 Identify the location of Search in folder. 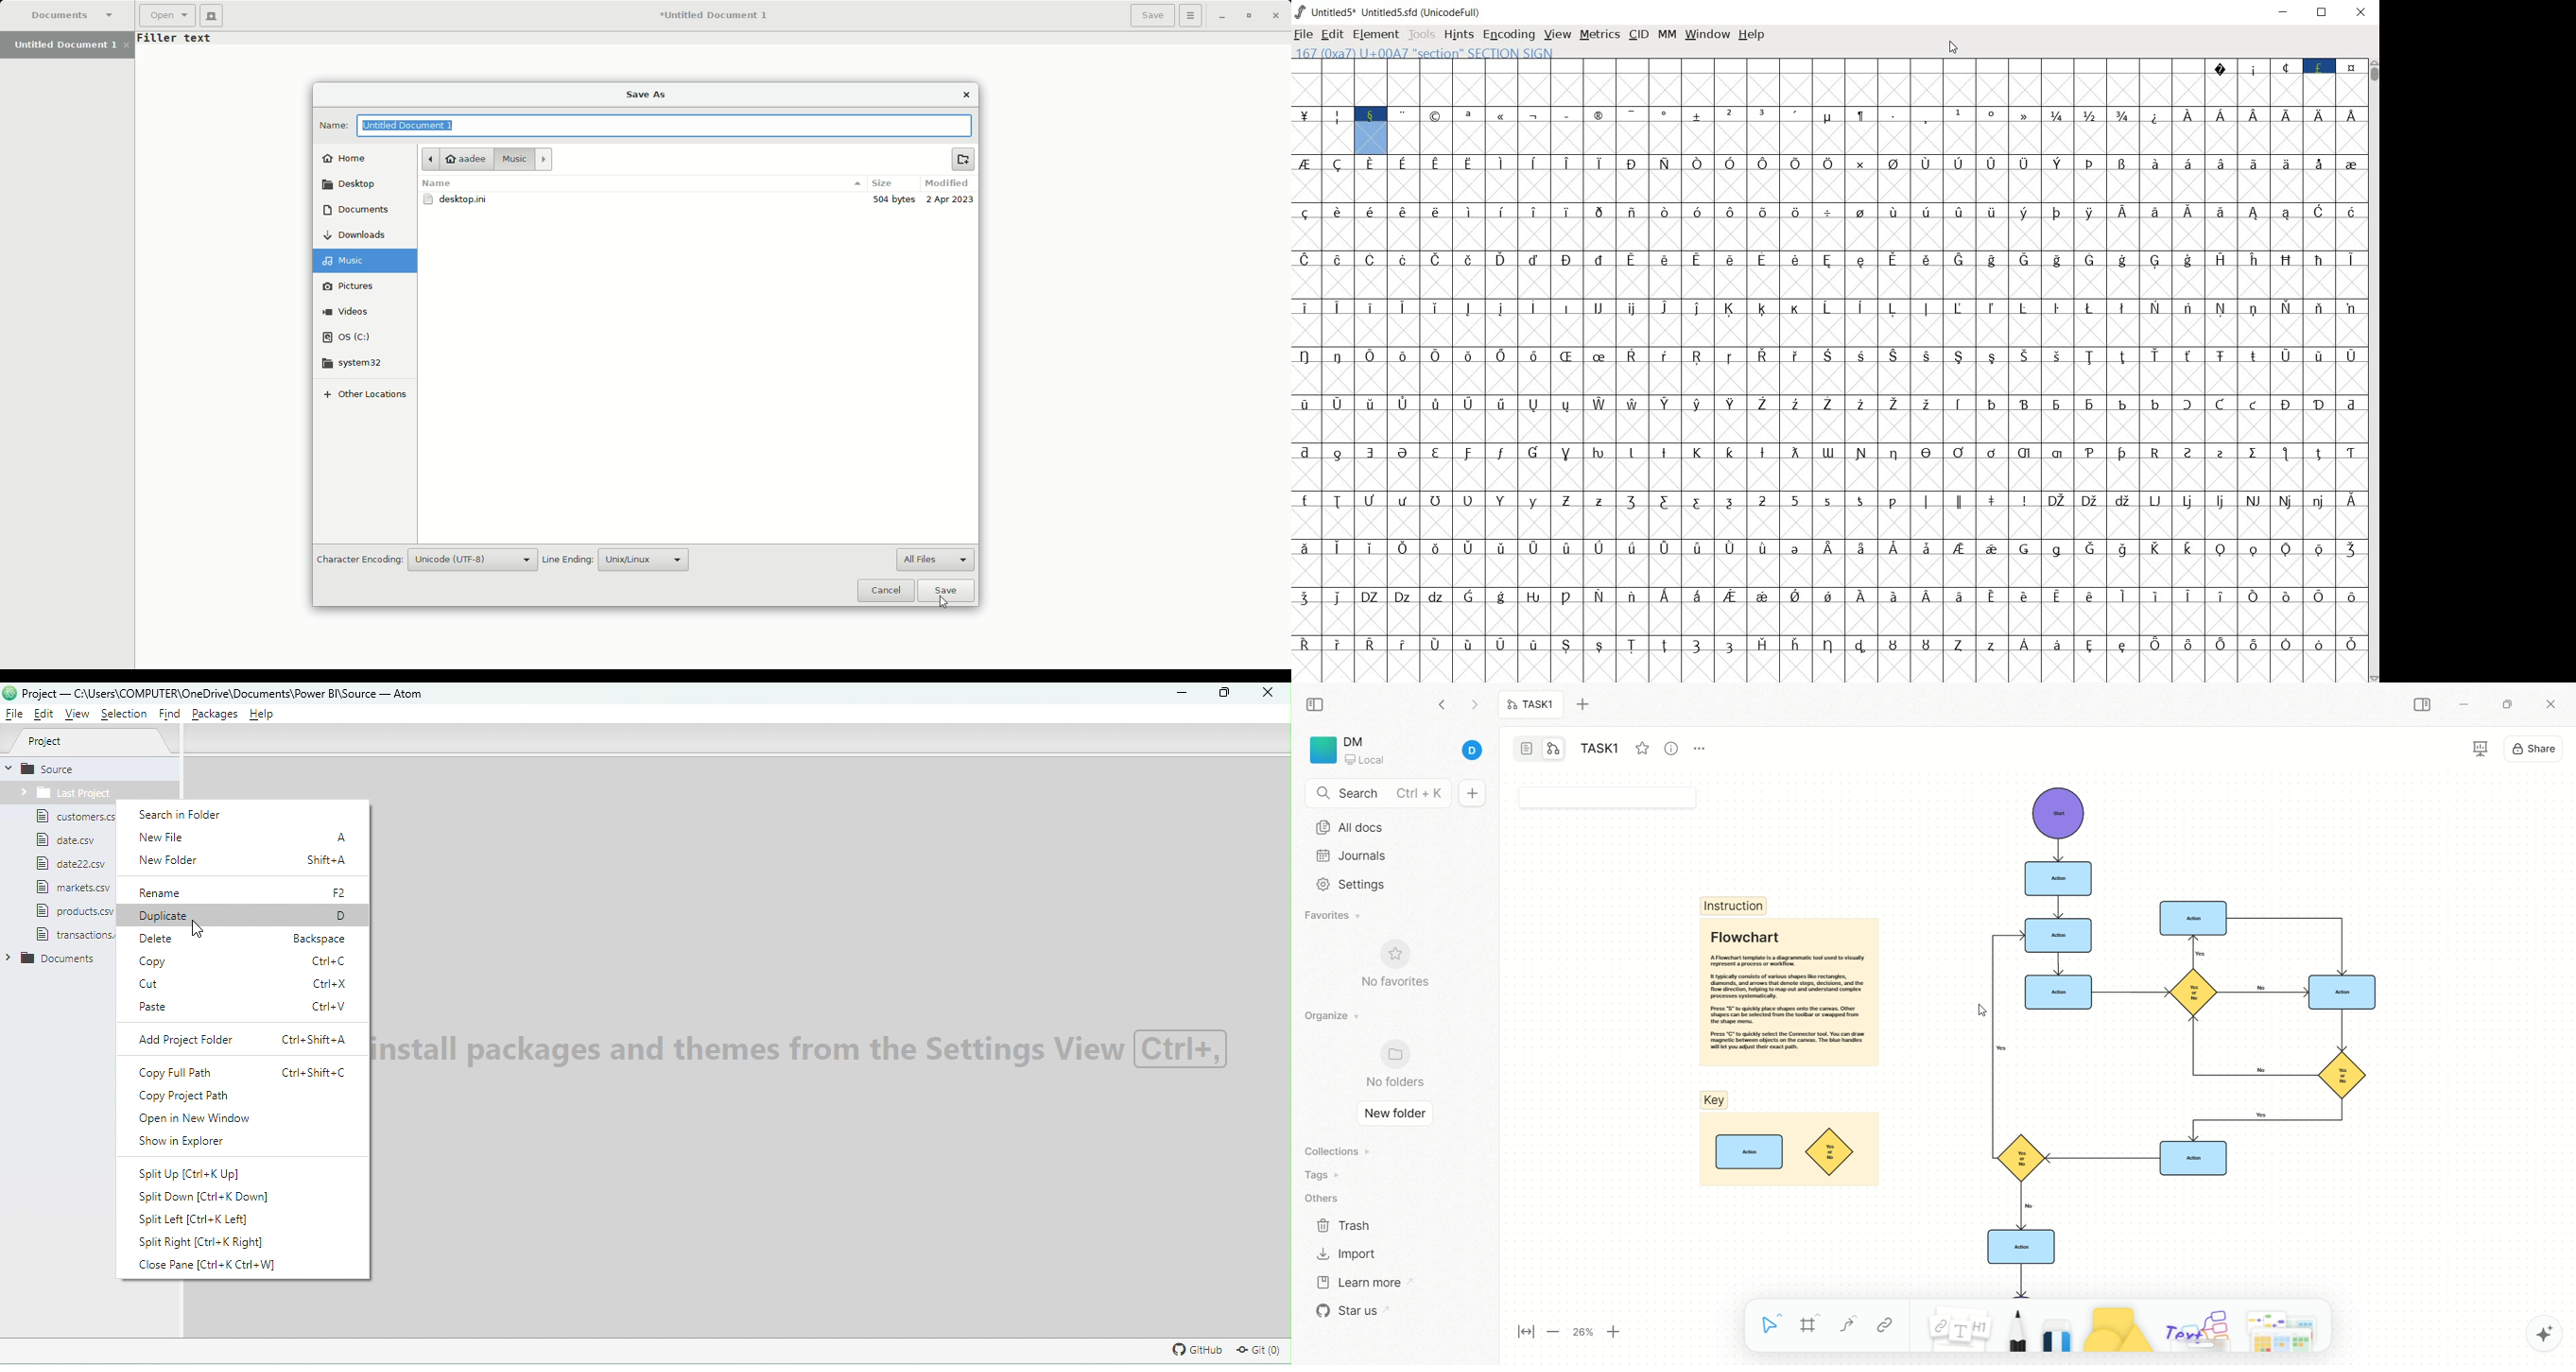
(205, 814).